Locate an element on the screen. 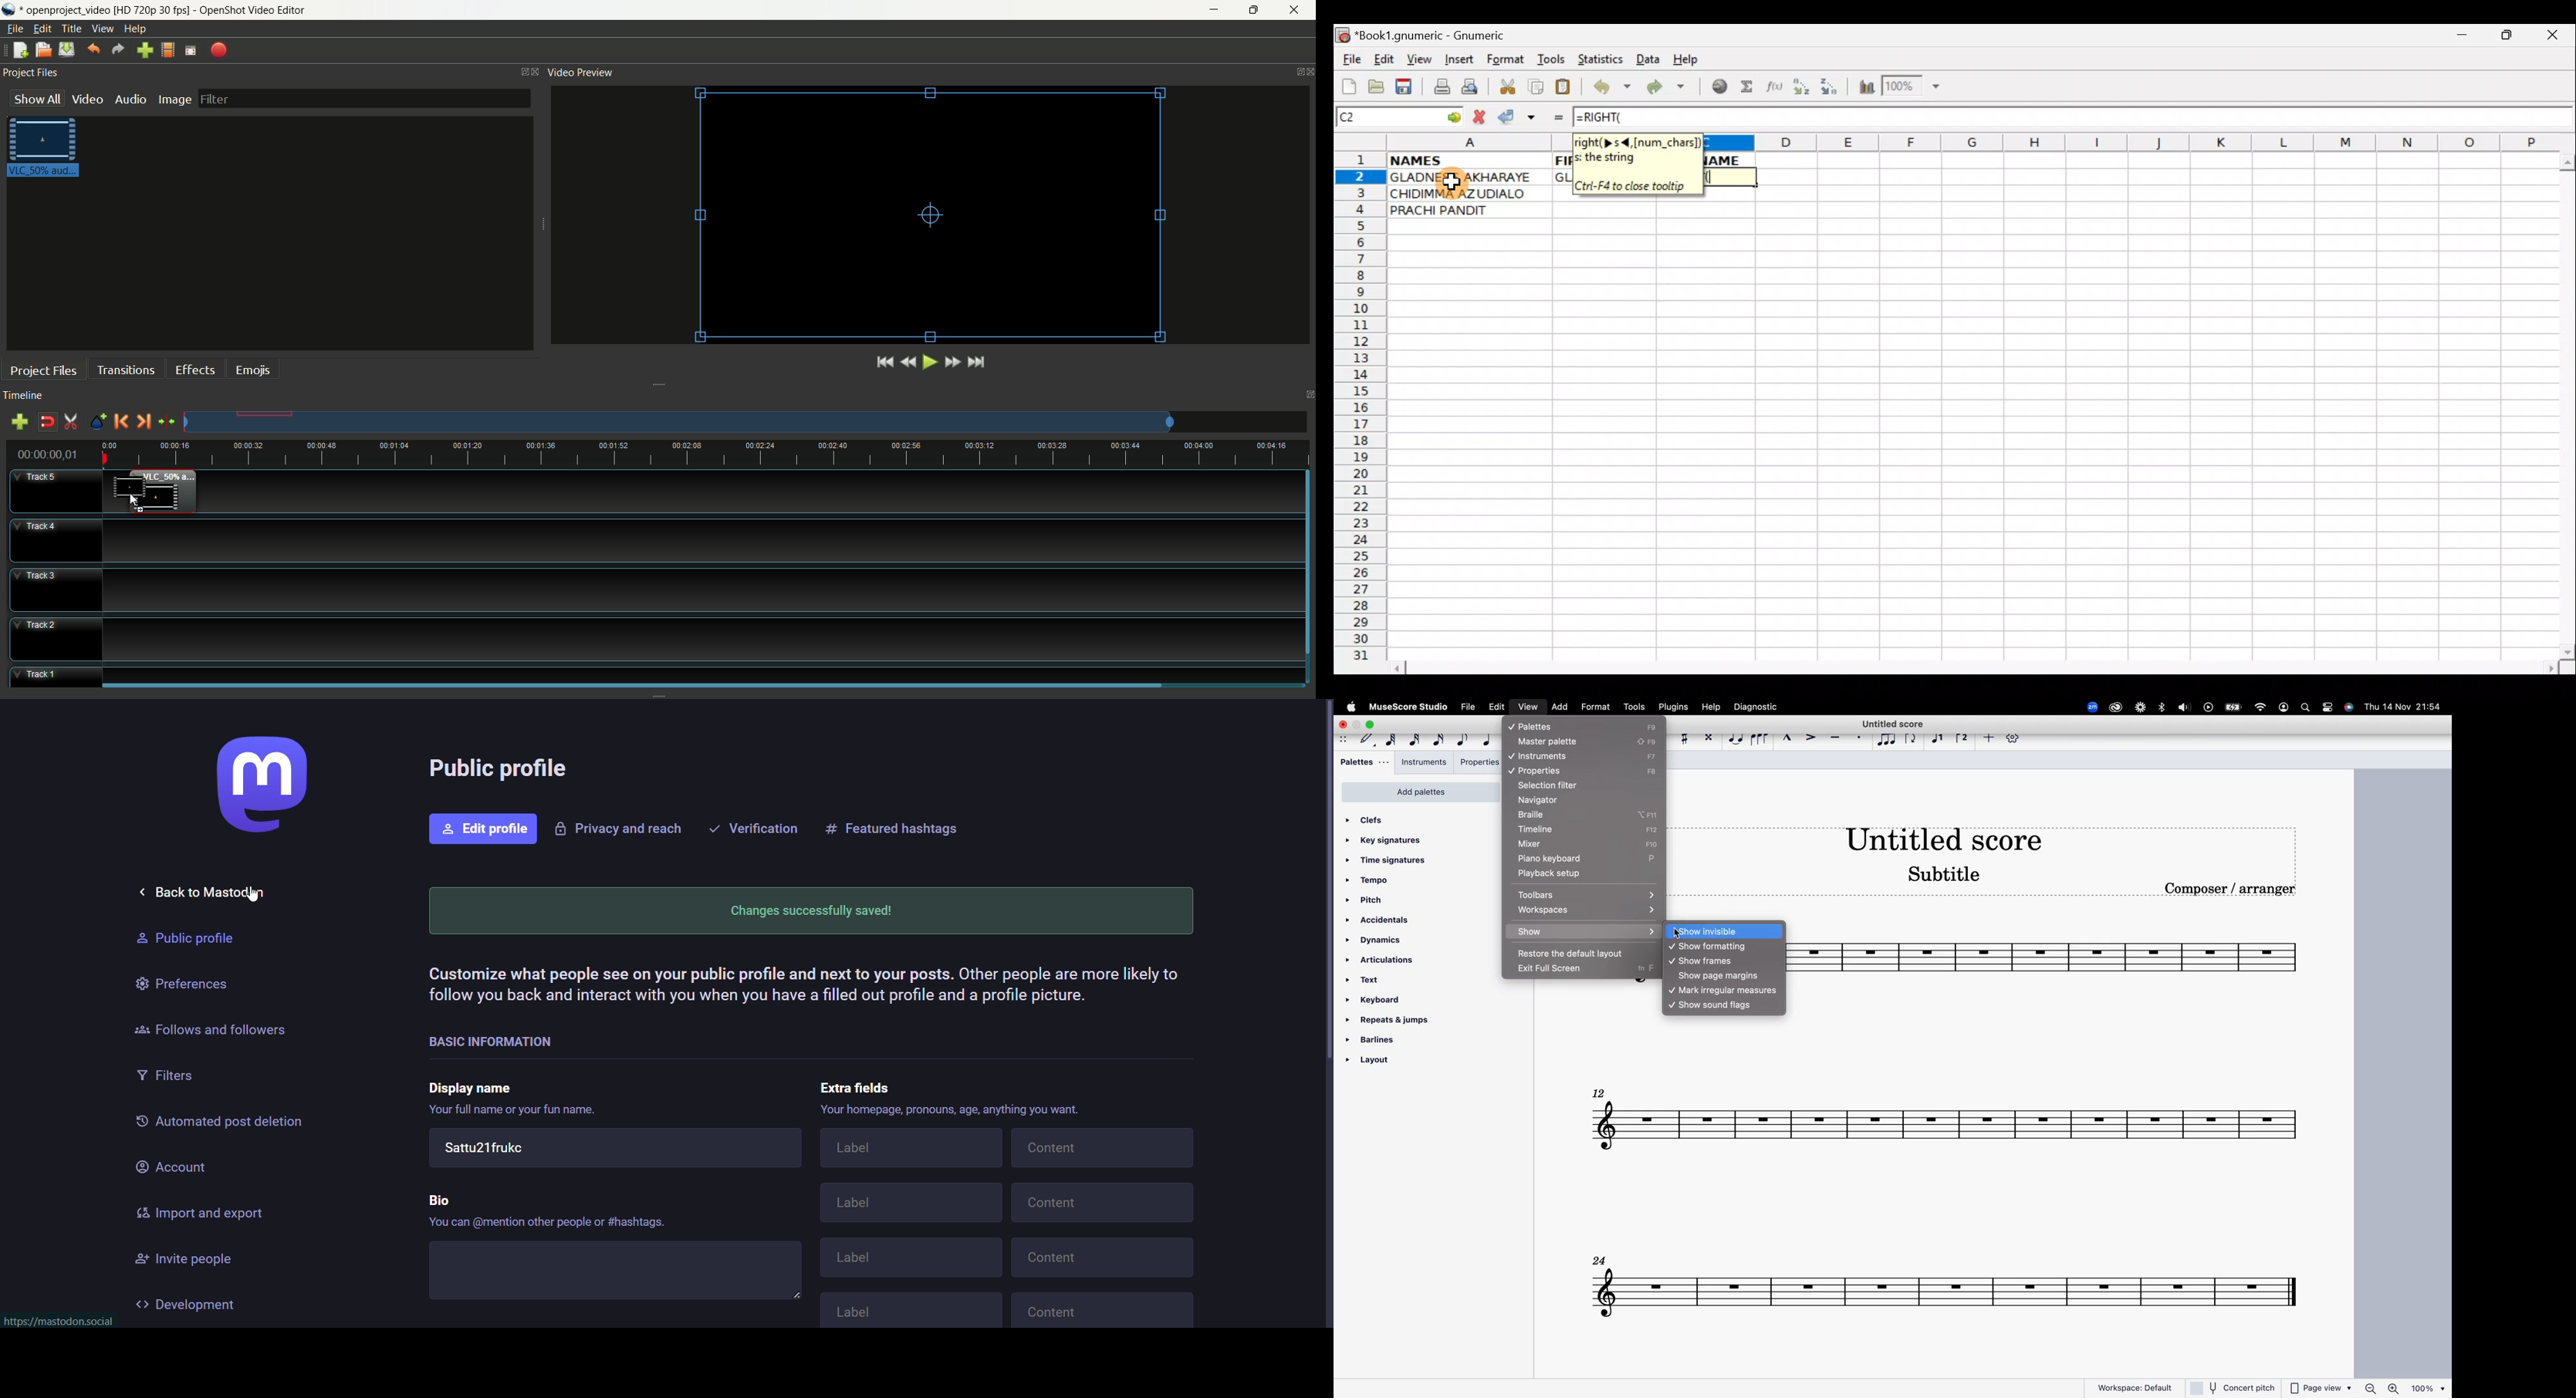 This screenshot has width=2576, height=1400. effects is located at coordinates (194, 369).